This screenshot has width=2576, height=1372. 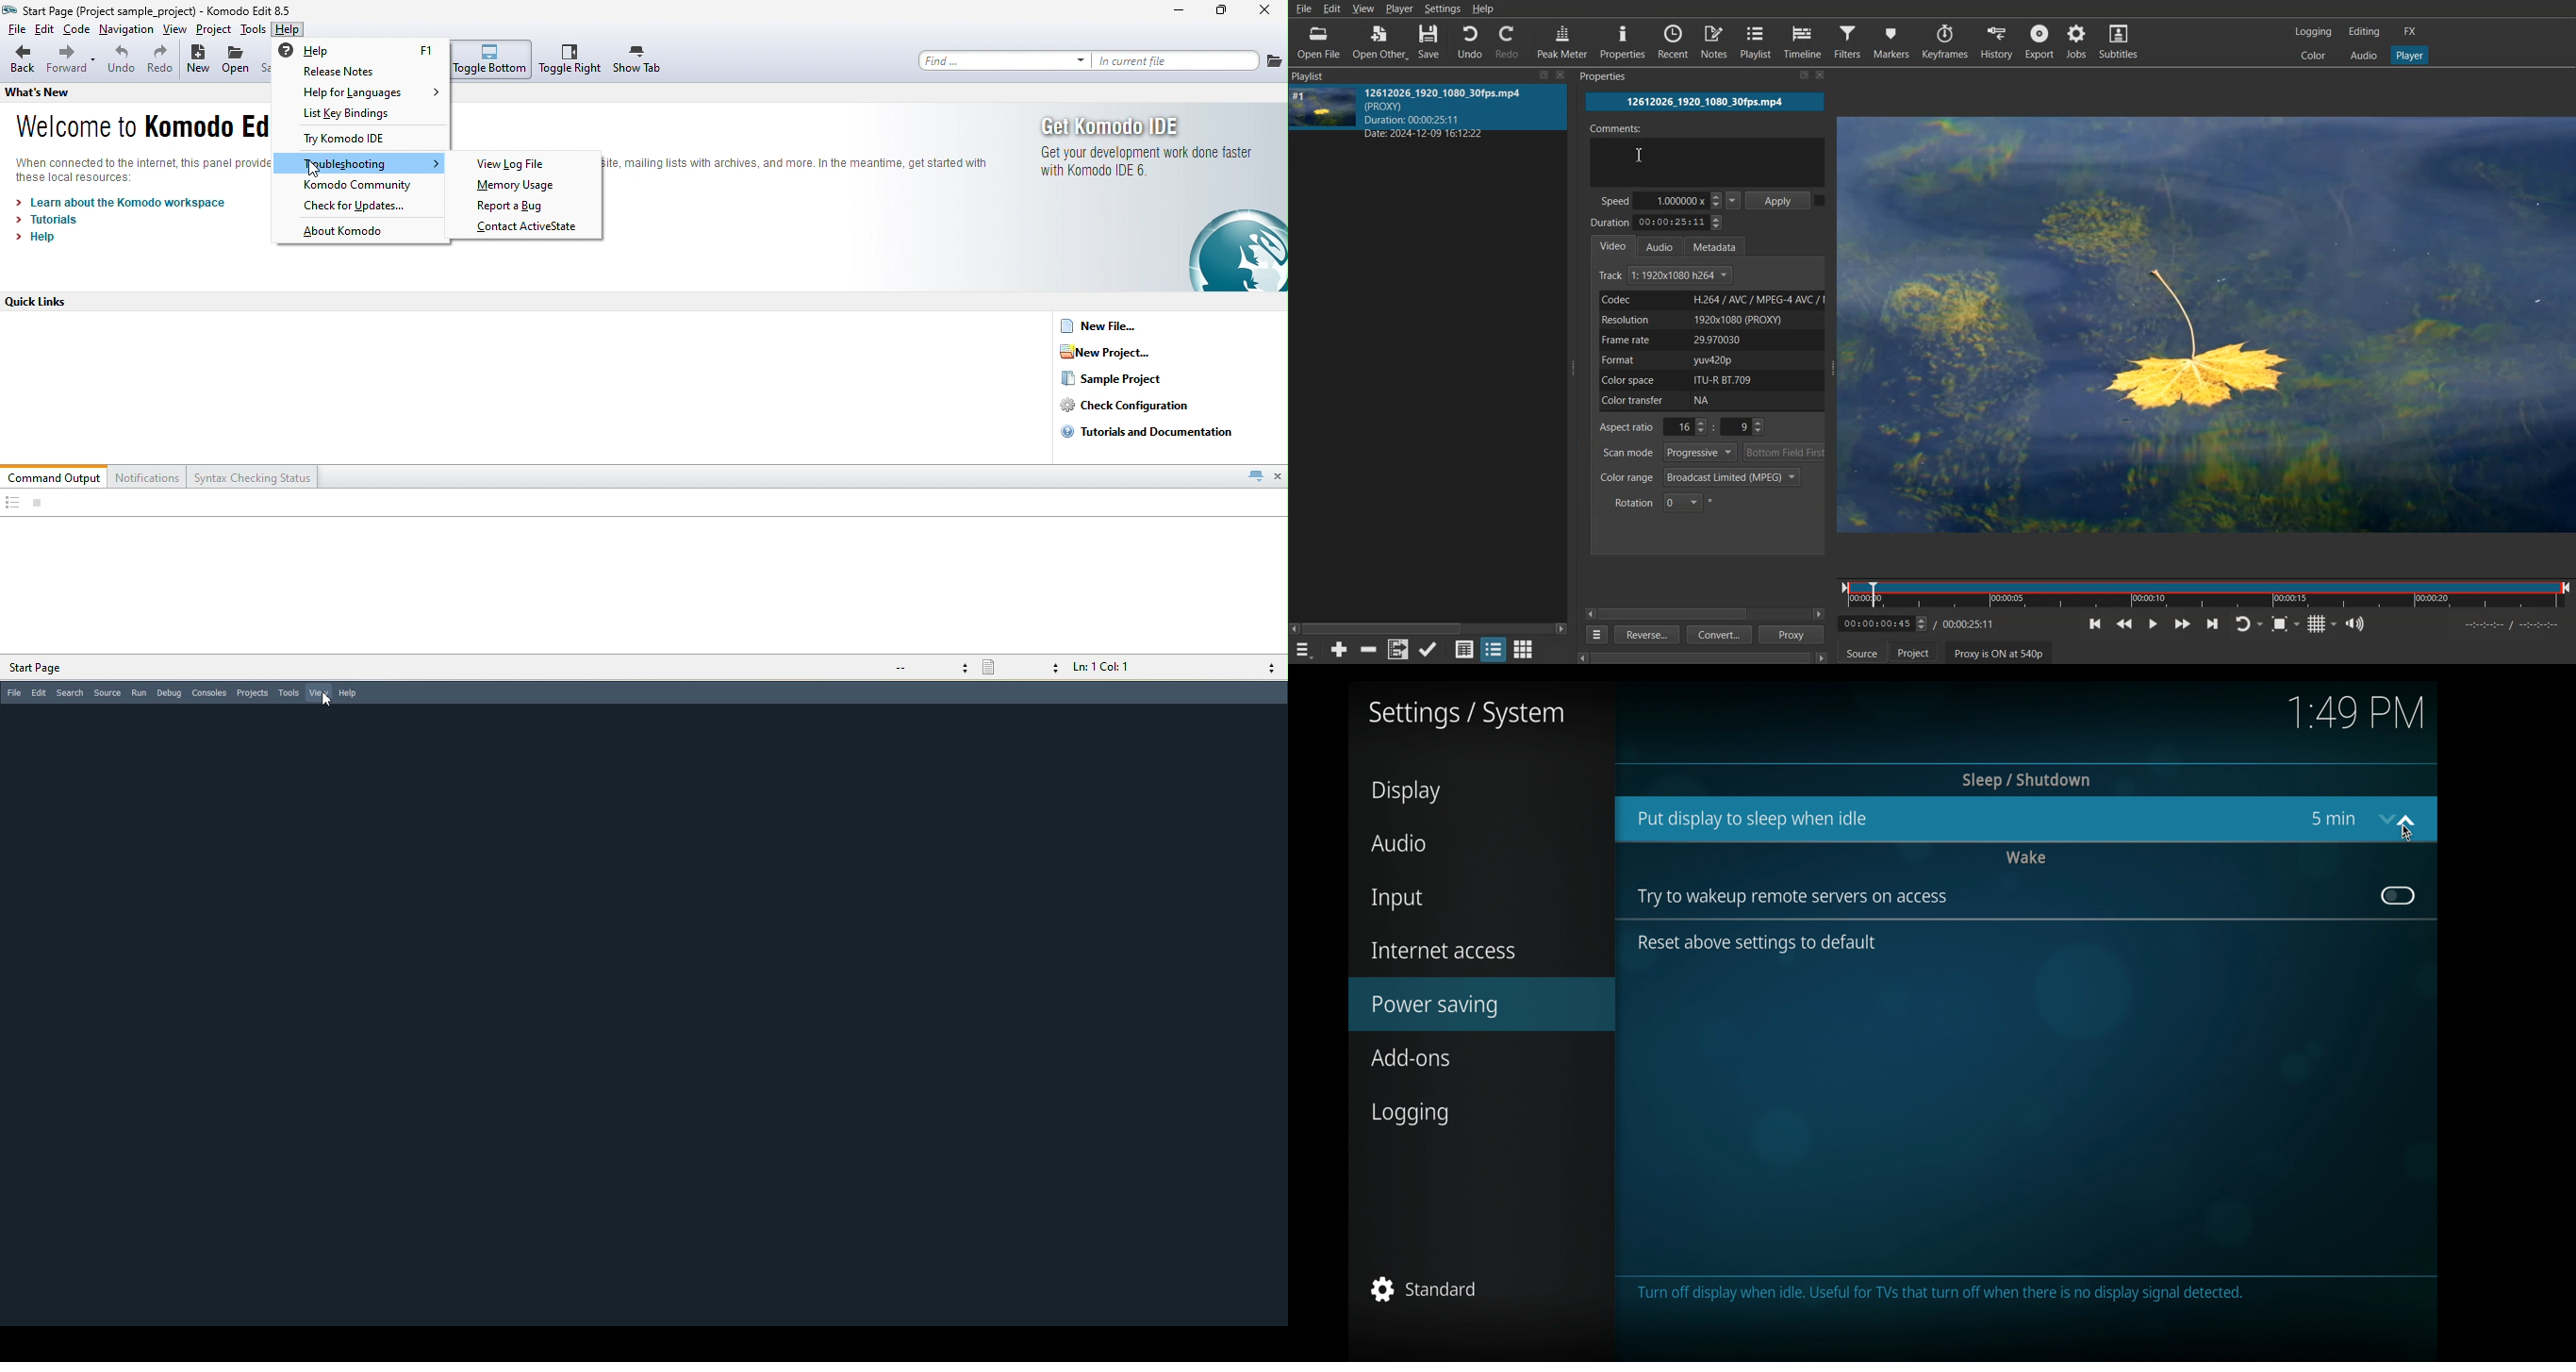 What do you see at coordinates (1399, 844) in the screenshot?
I see `audio` at bounding box center [1399, 844].